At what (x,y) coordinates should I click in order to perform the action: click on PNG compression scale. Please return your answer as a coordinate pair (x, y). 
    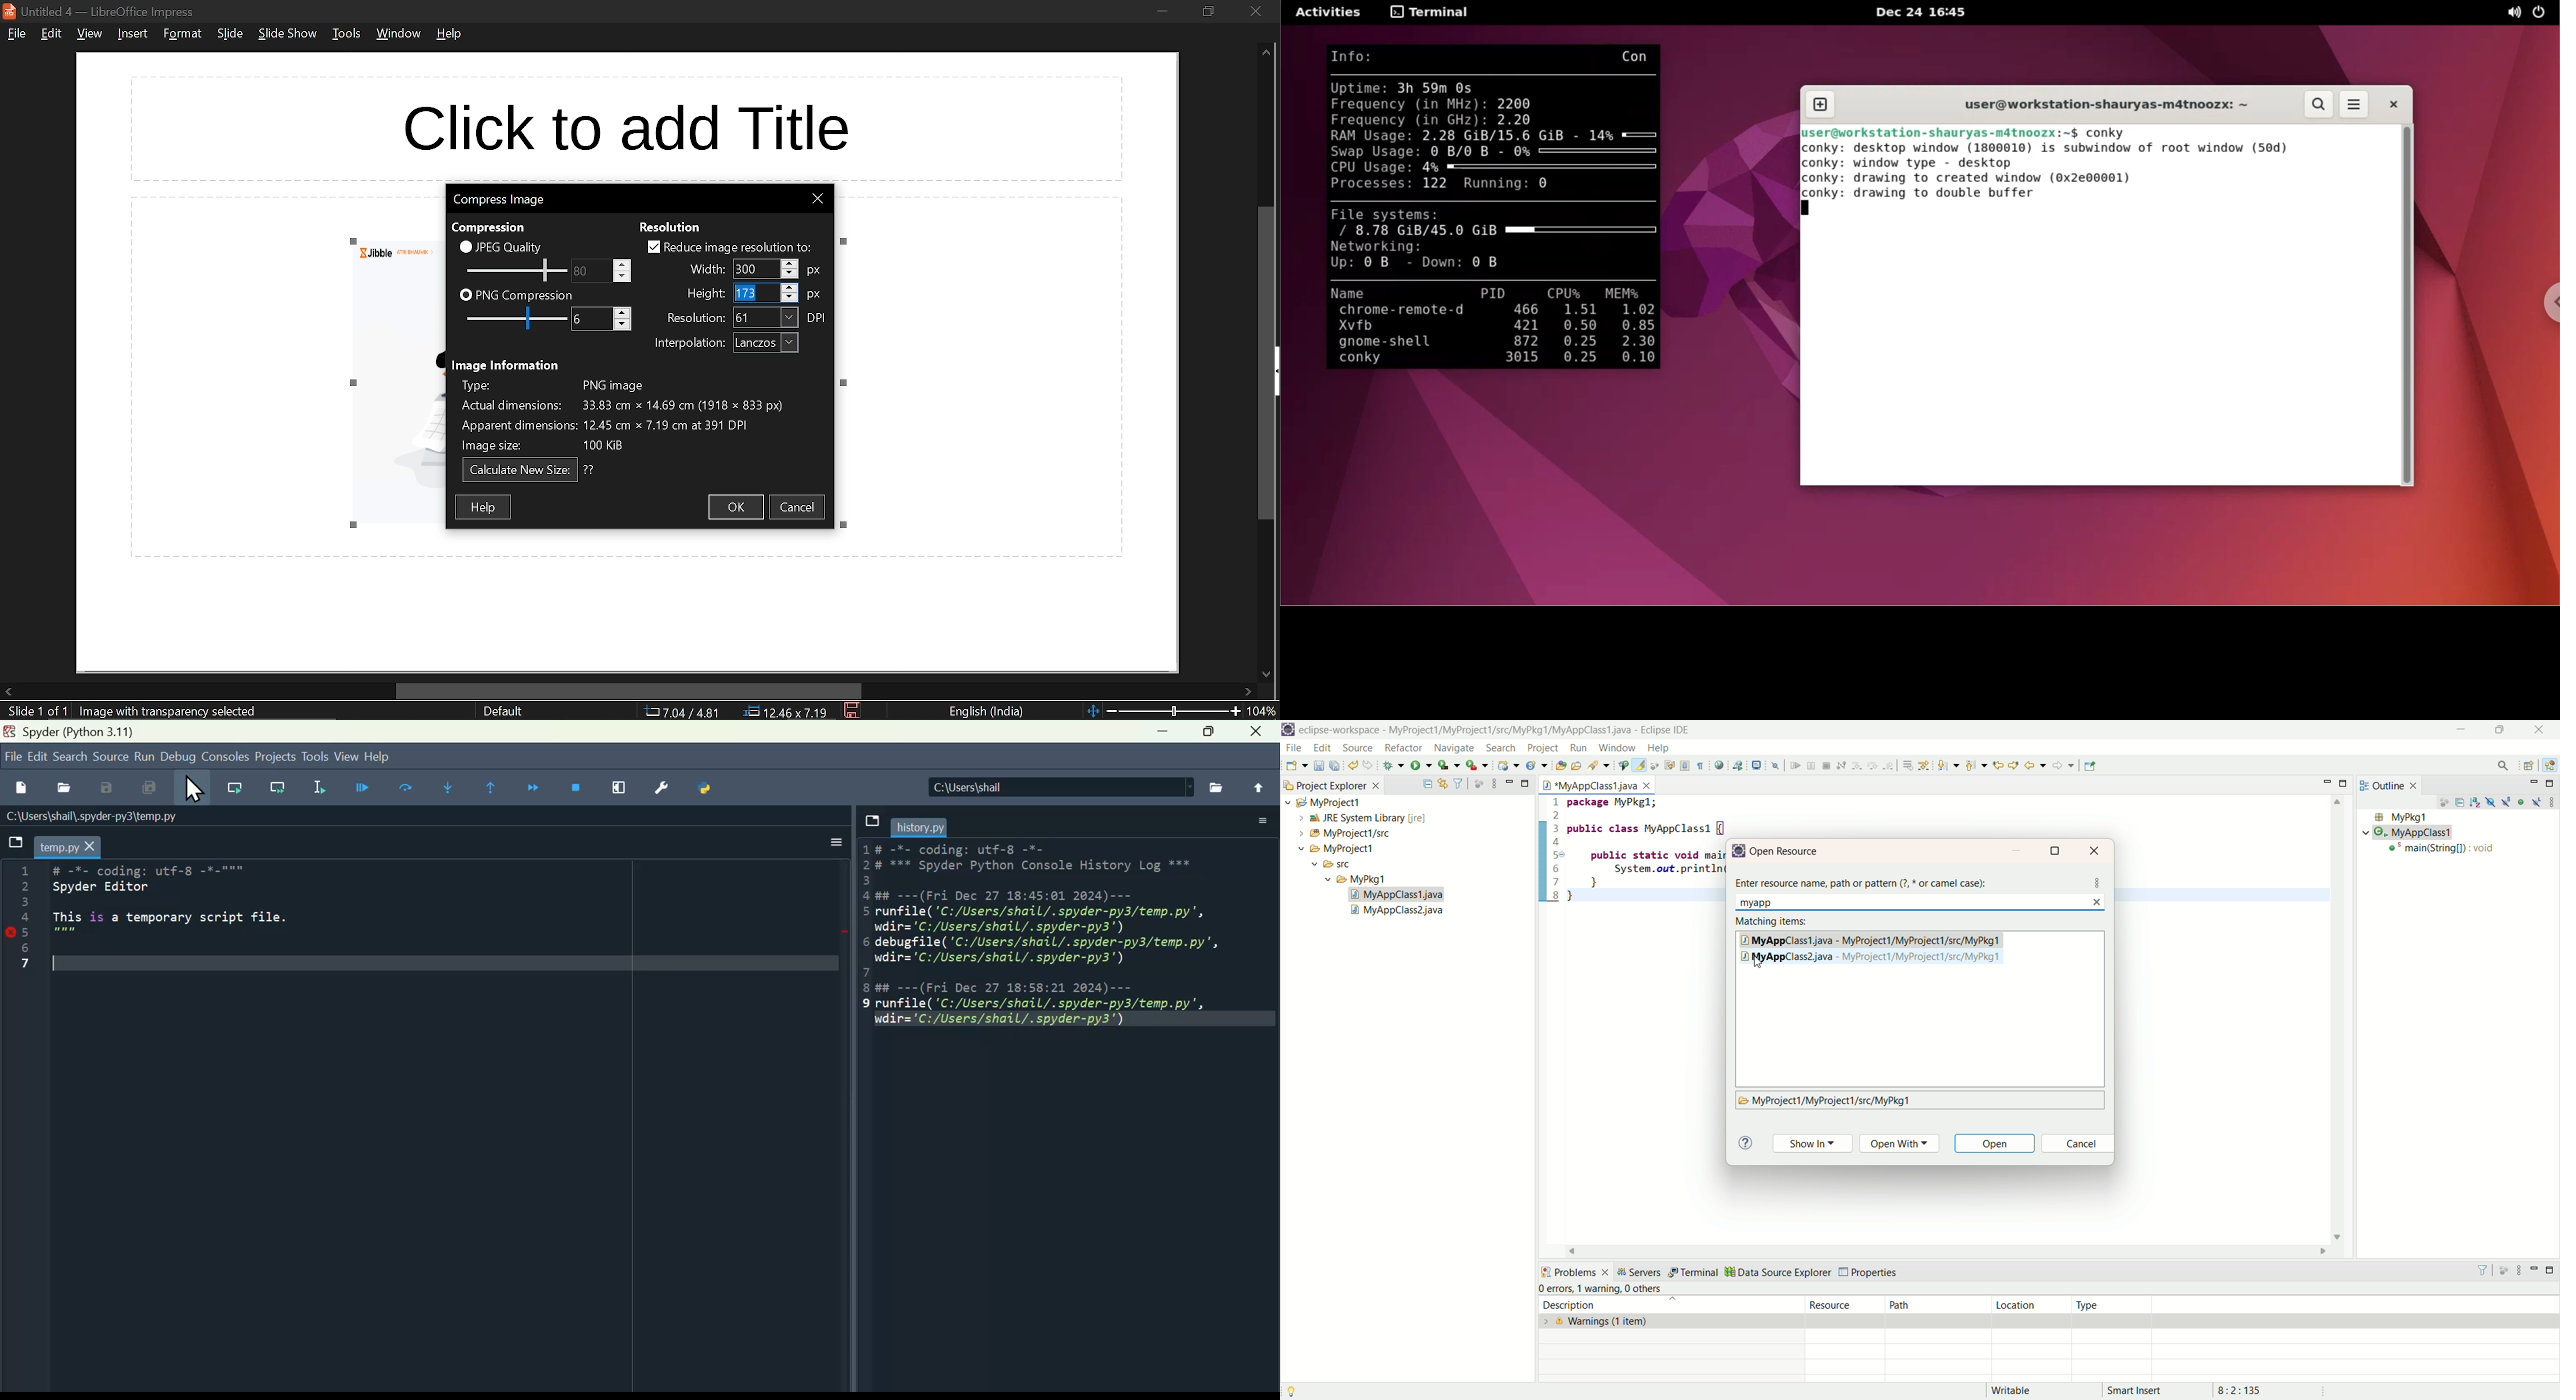
    Looking at the image, I should click on (513, 318).